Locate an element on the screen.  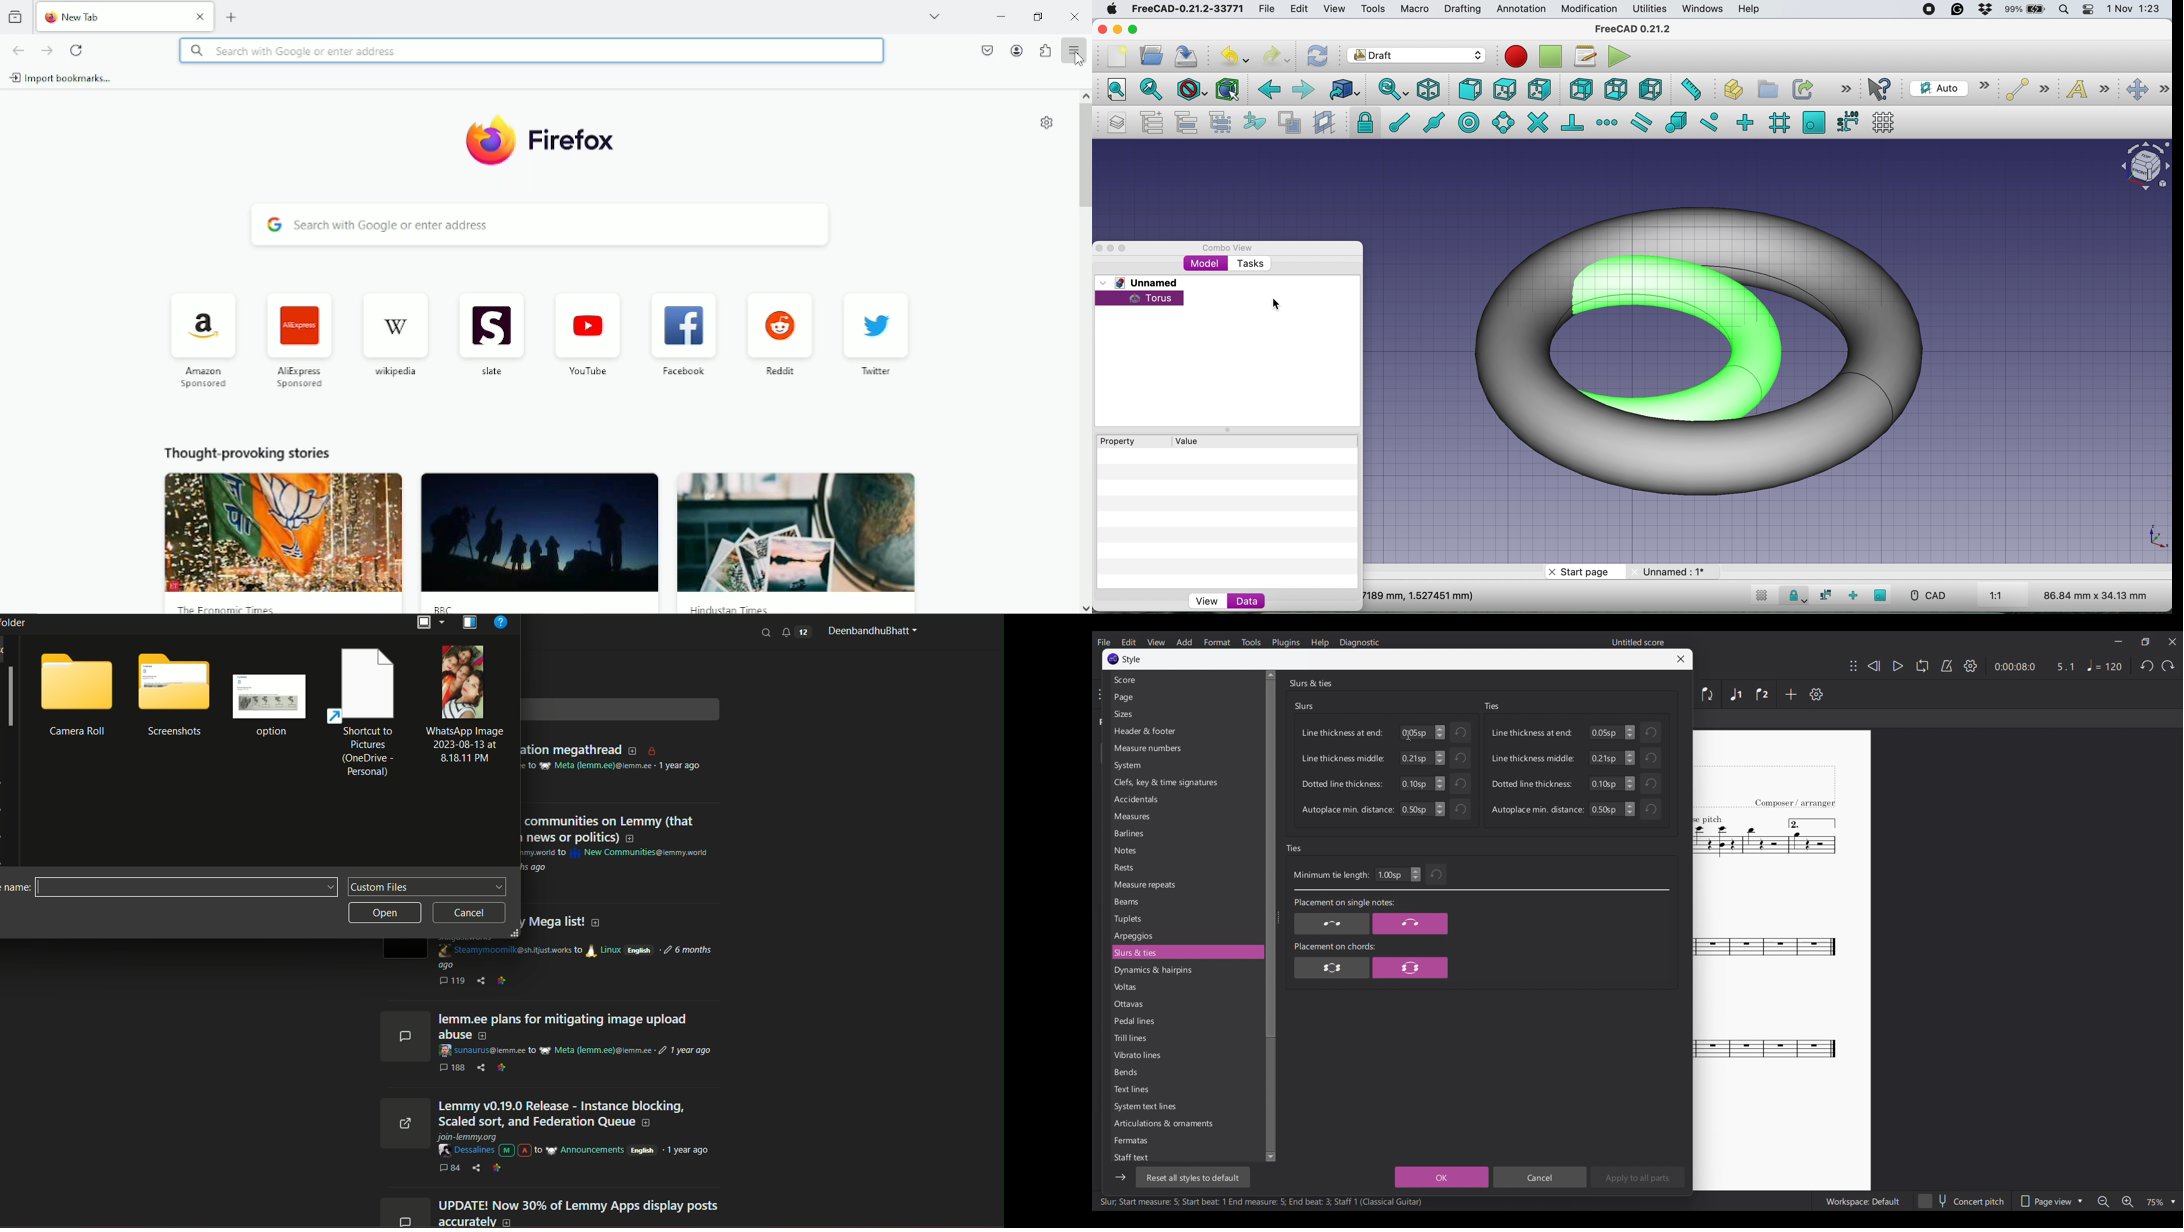
Line thickness at end is located at coordinates (1533, 732).